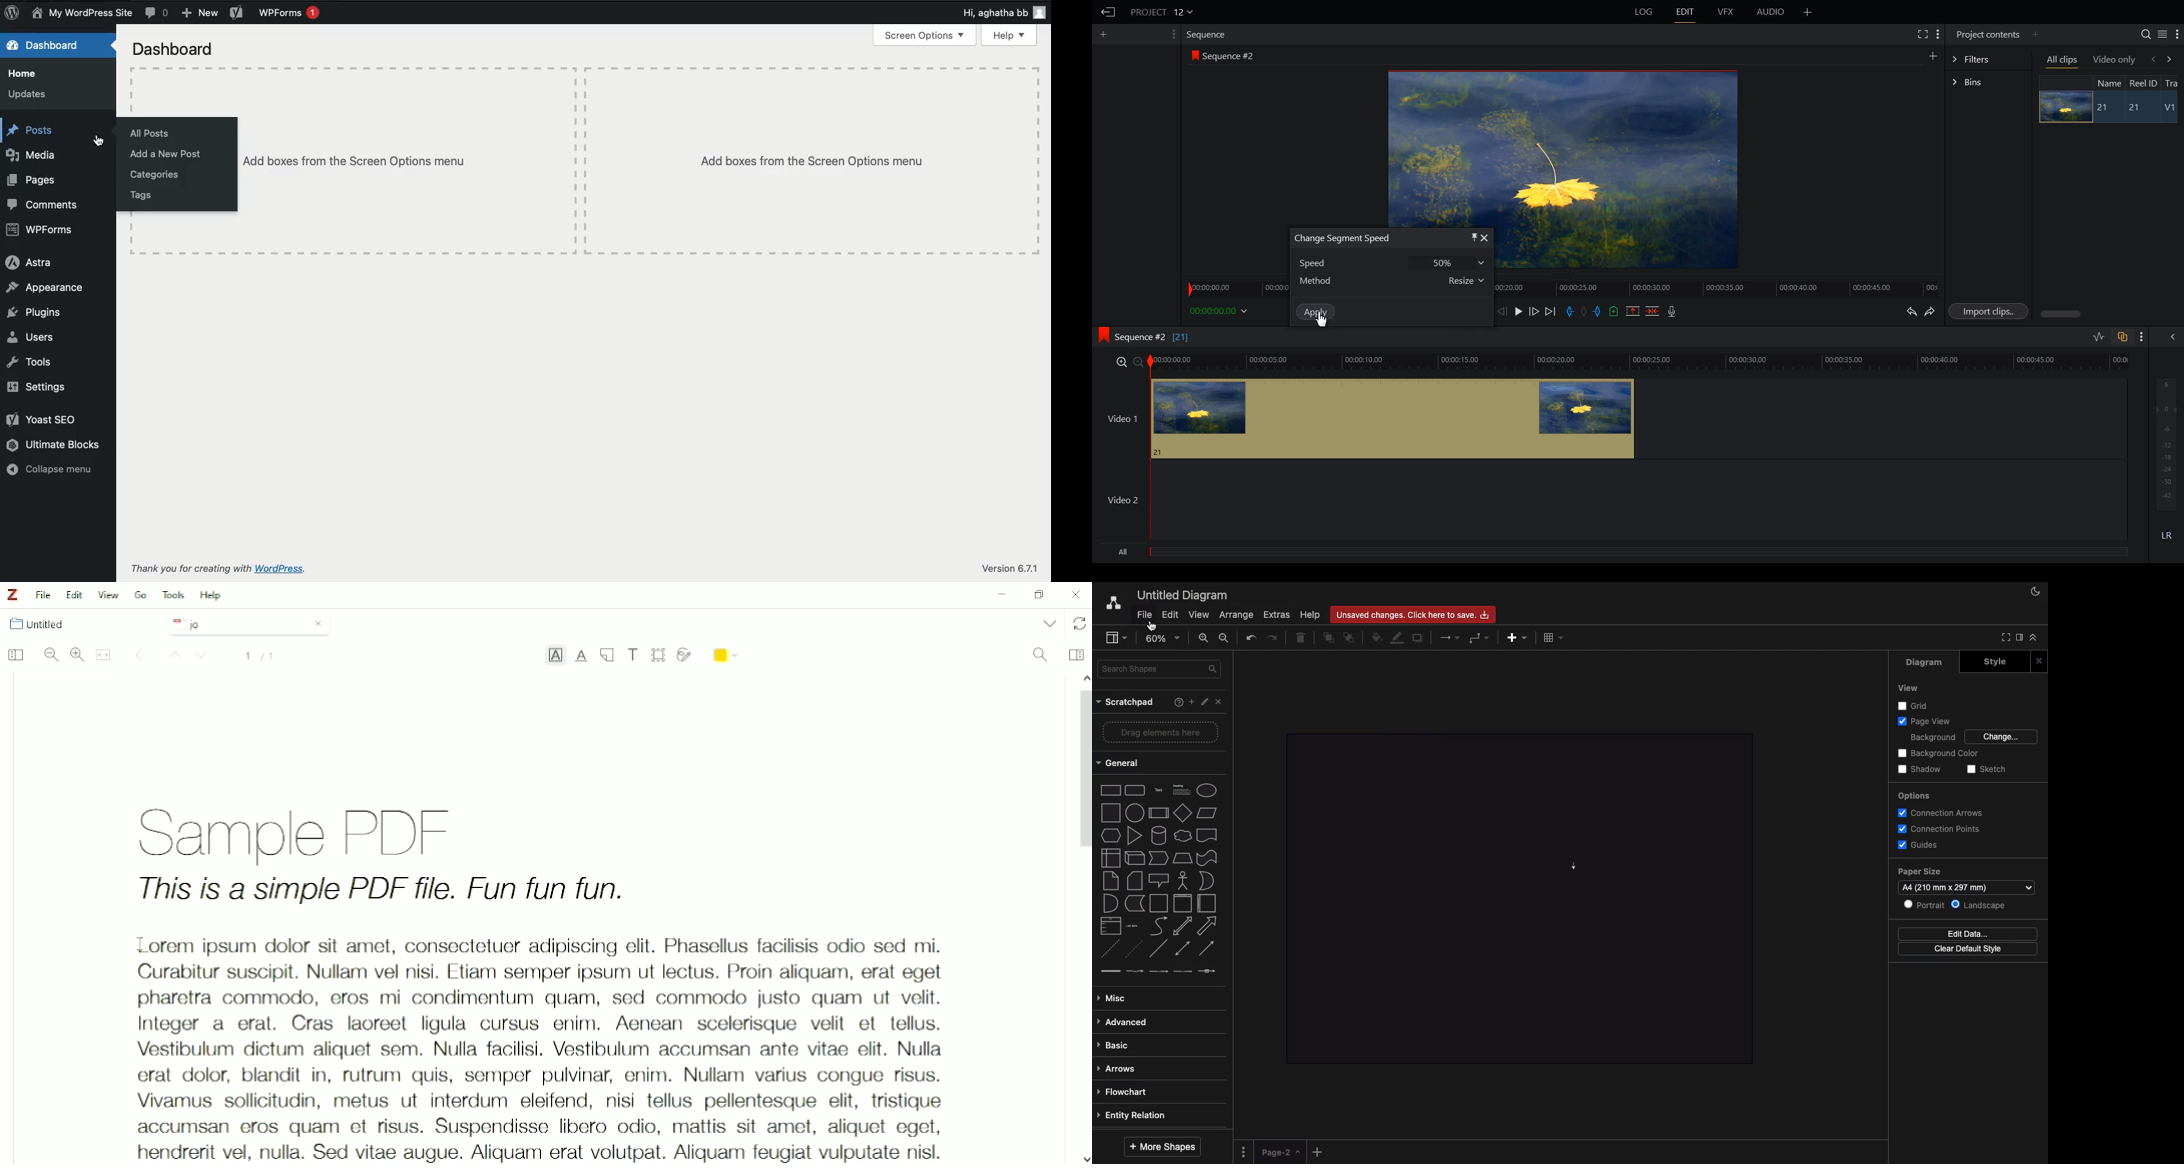 The width and height of the screenshot is (2184, 1176). What do you see at coordinates (1364, 417) in the screenshot?
I see `video 1` at bounding box center [1364, 417].